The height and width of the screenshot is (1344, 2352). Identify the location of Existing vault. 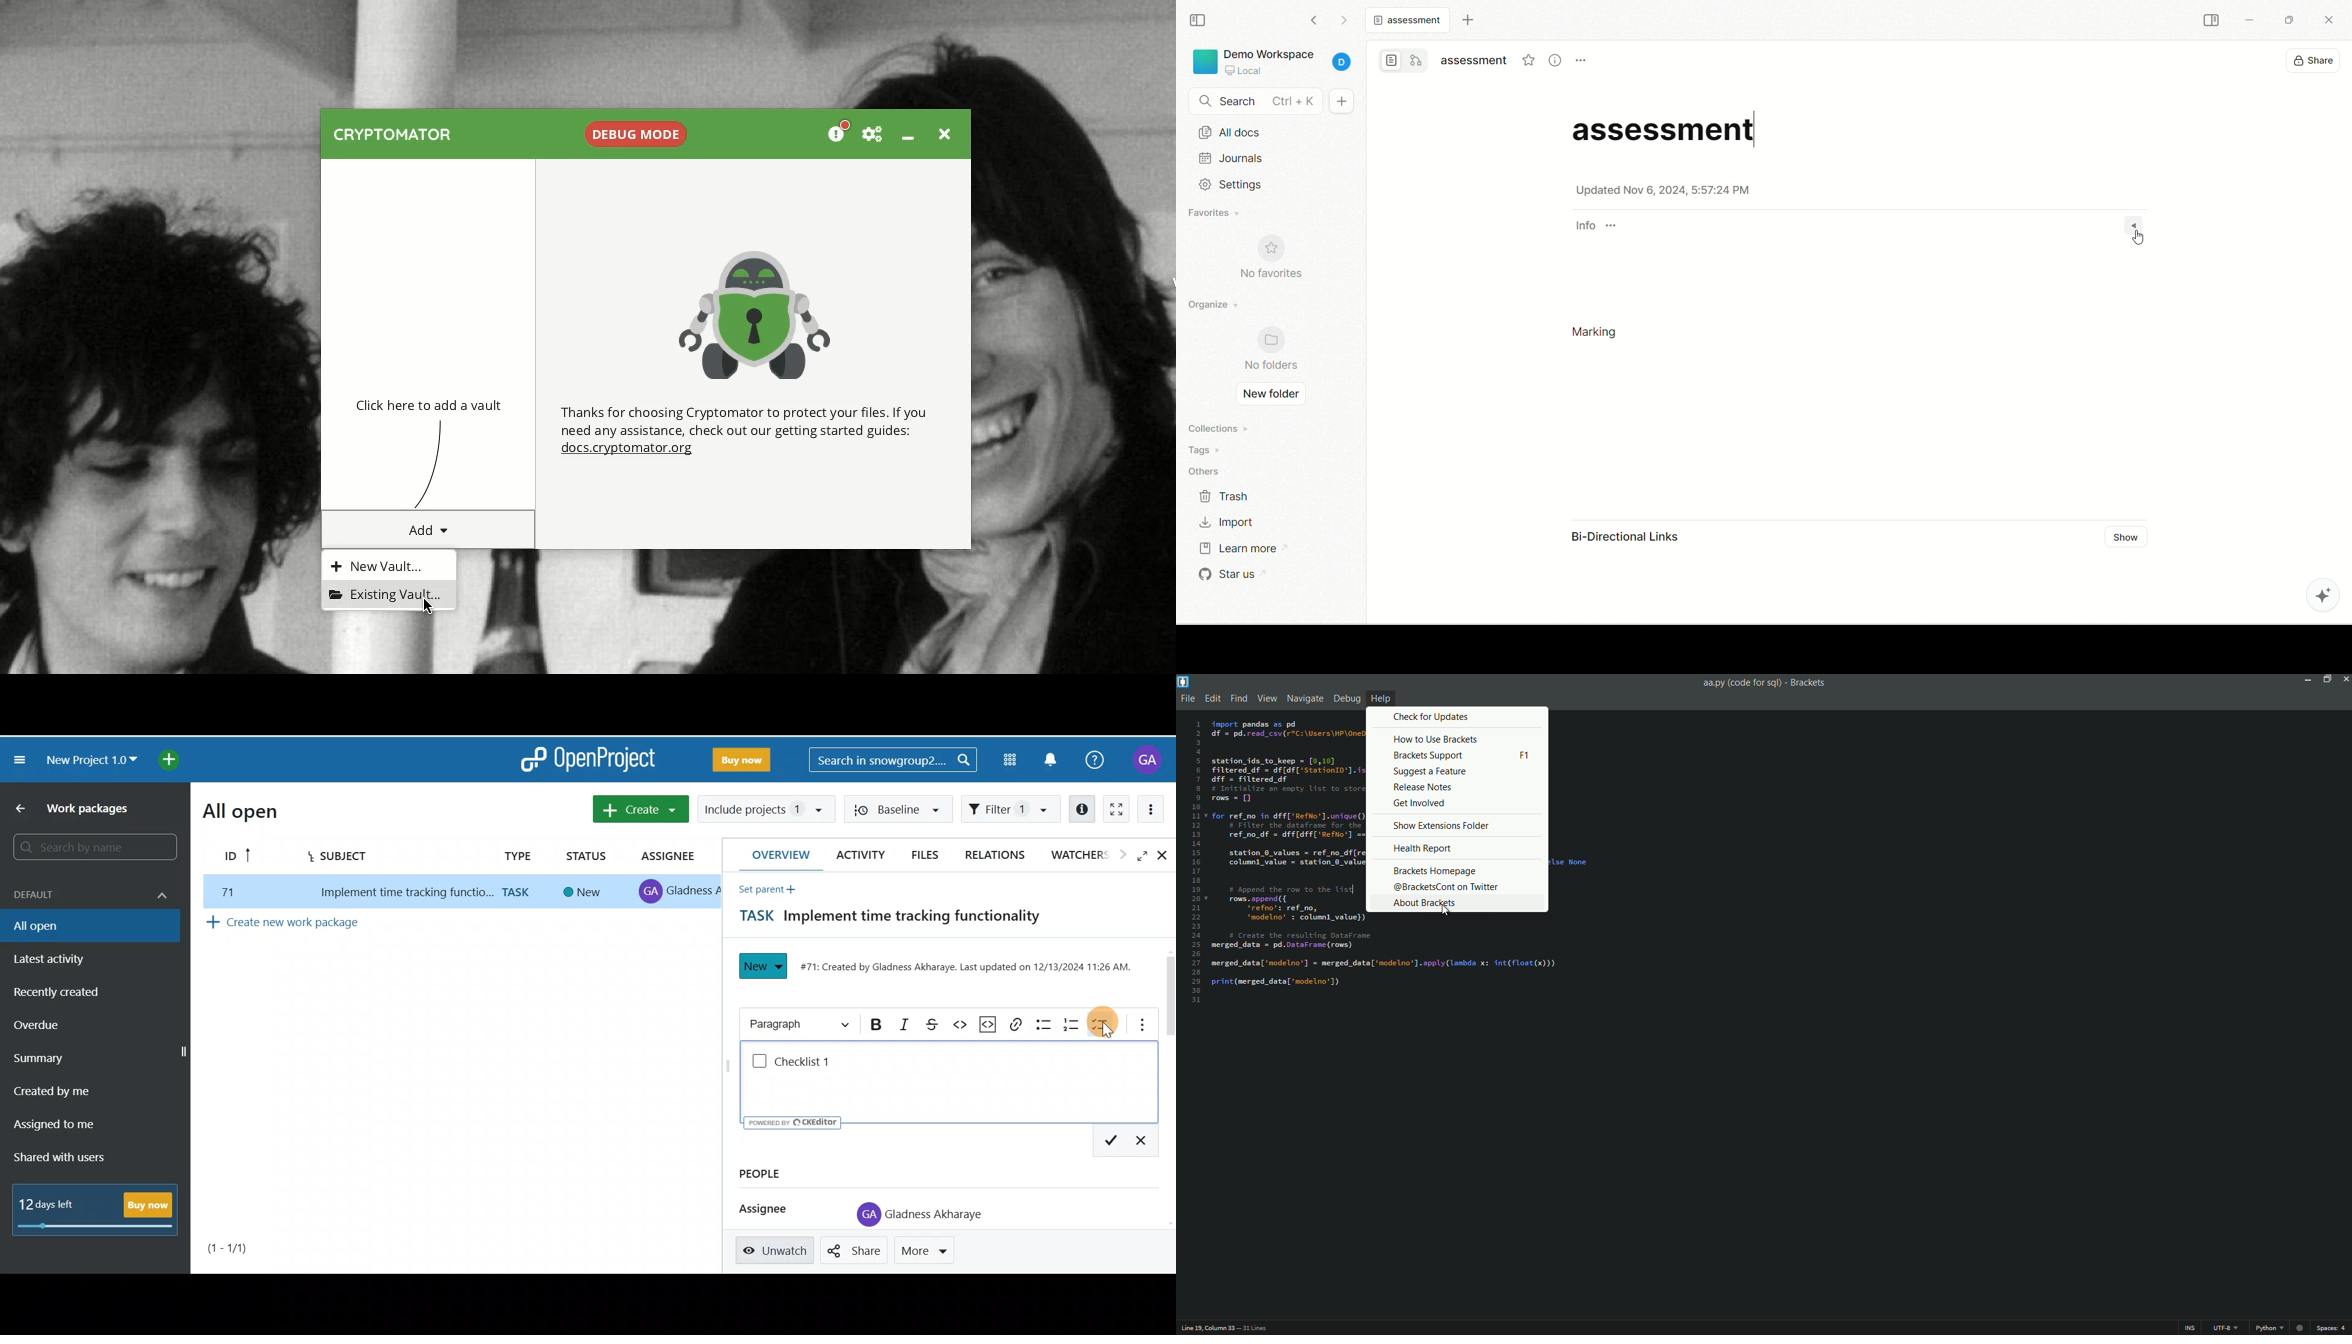
(386, 592).